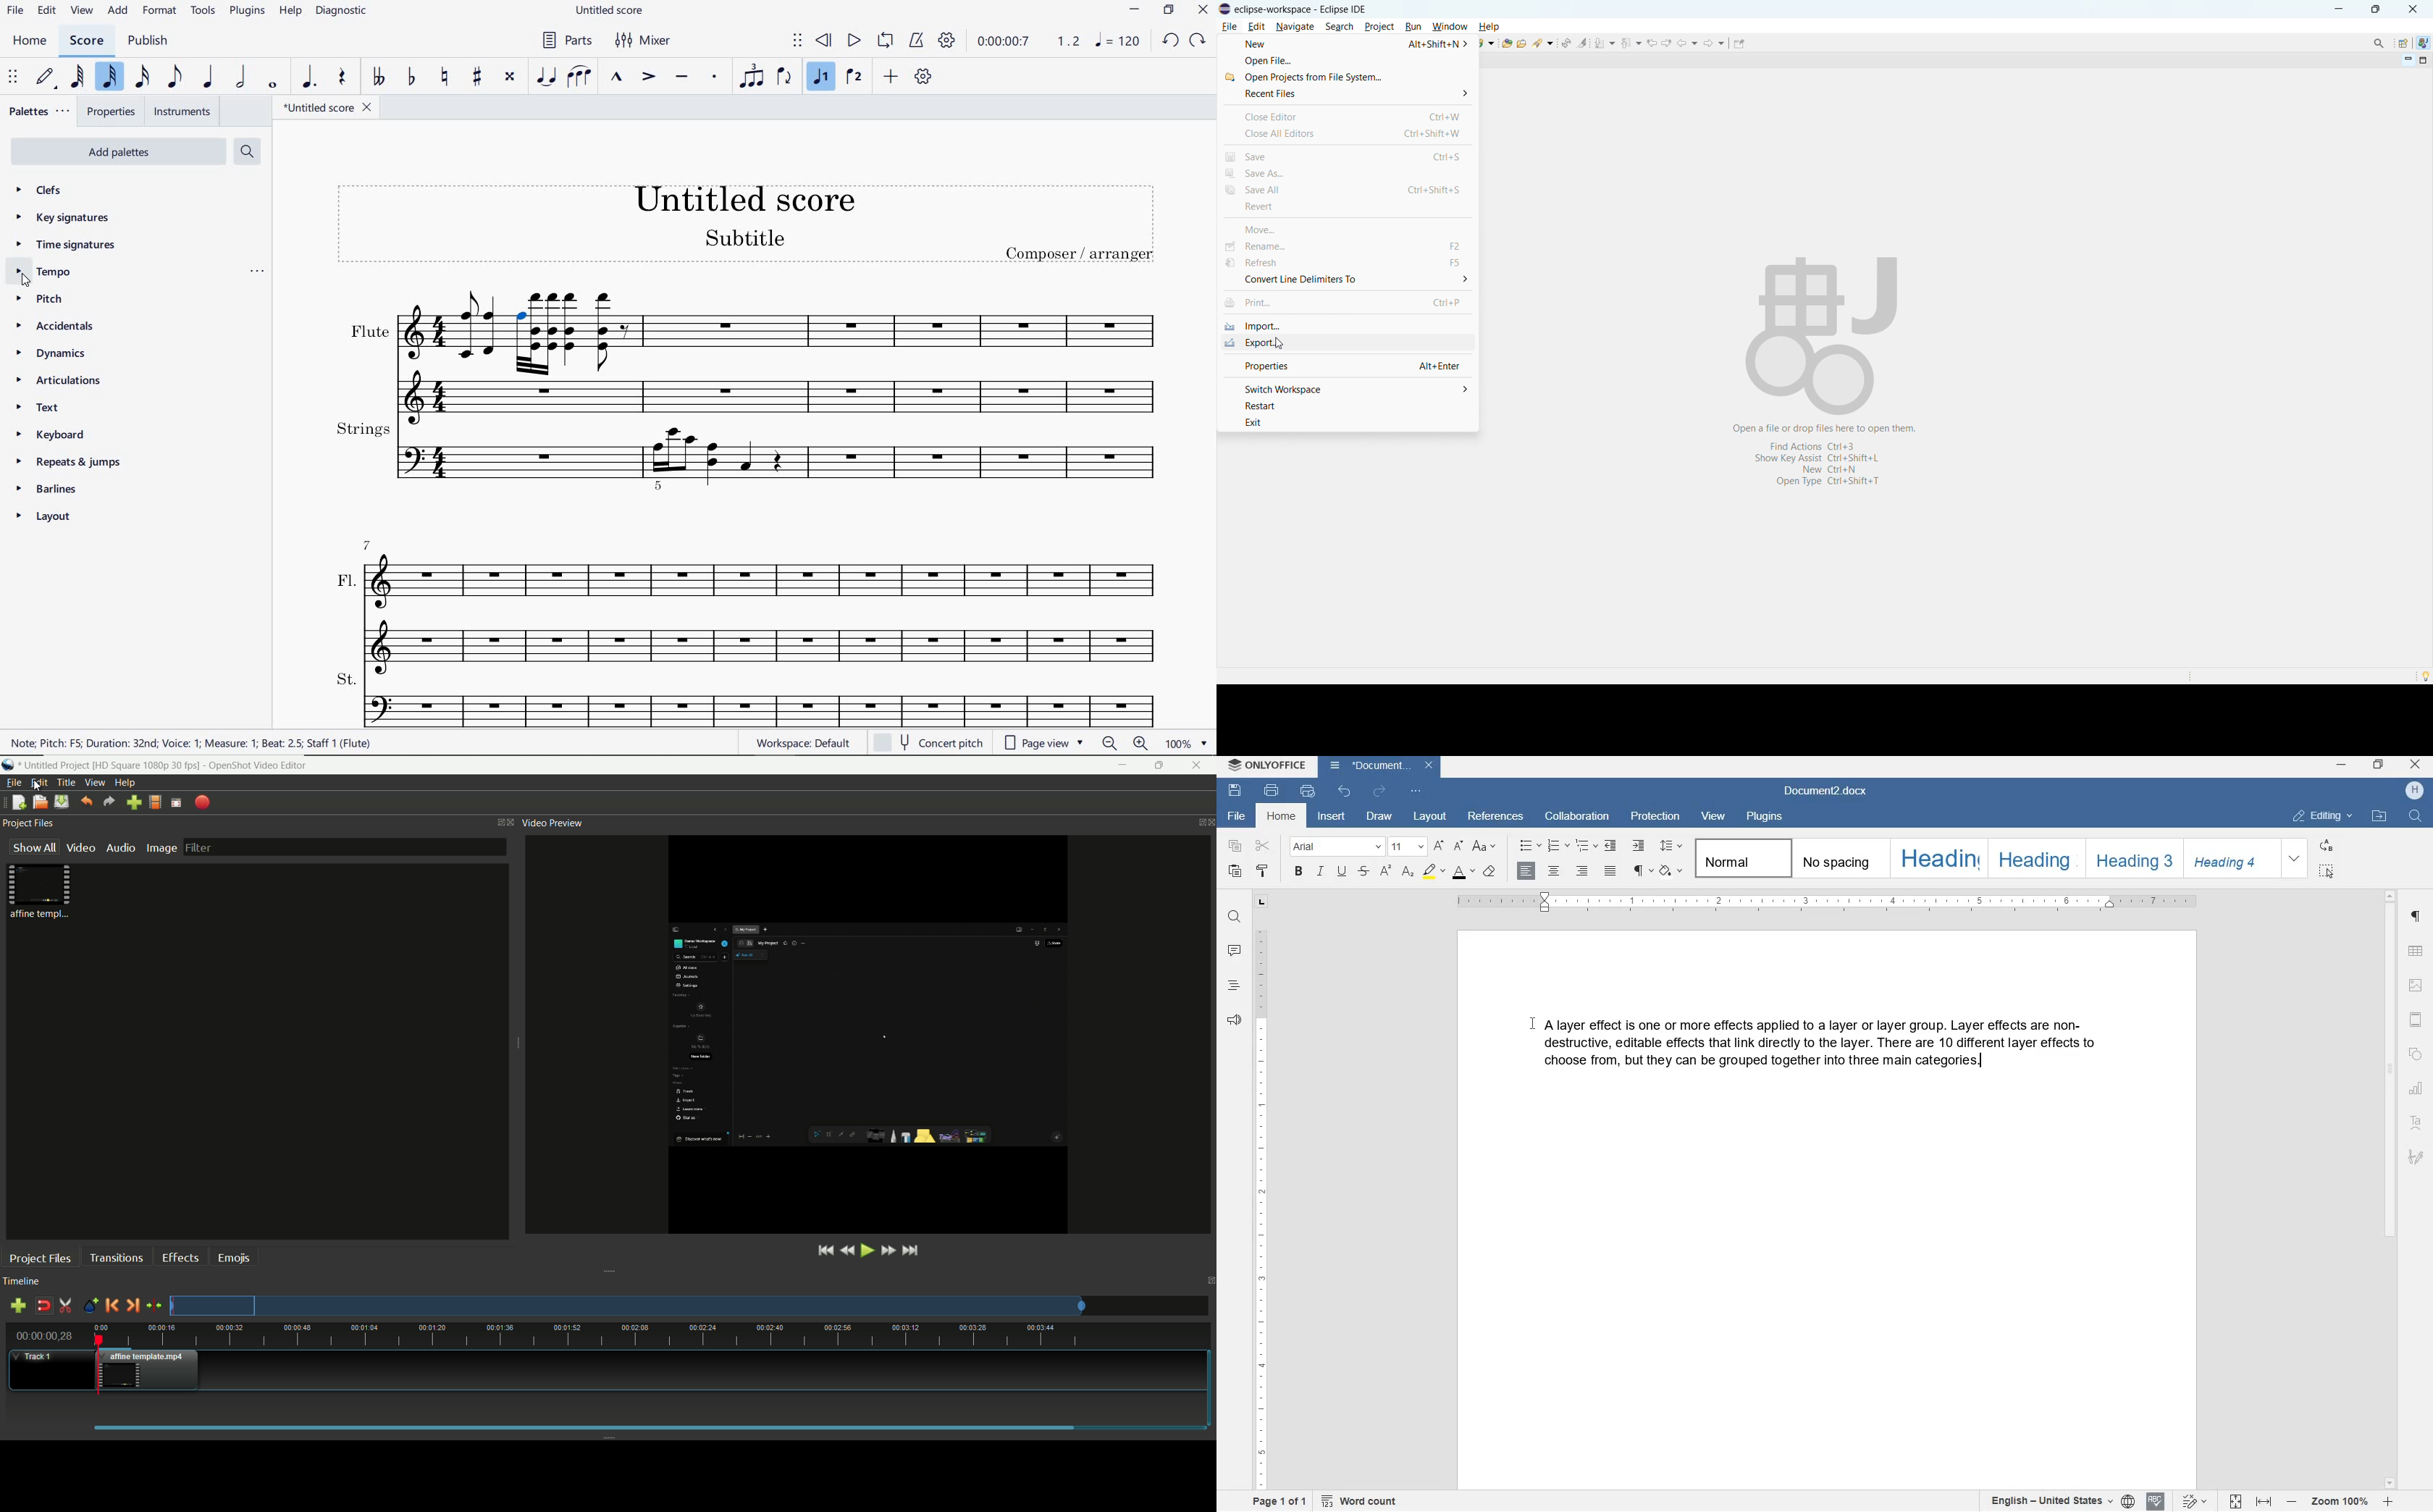  Describe the element at coordinates (1307, 794) in the screenshot. I see `quick print` at that location.